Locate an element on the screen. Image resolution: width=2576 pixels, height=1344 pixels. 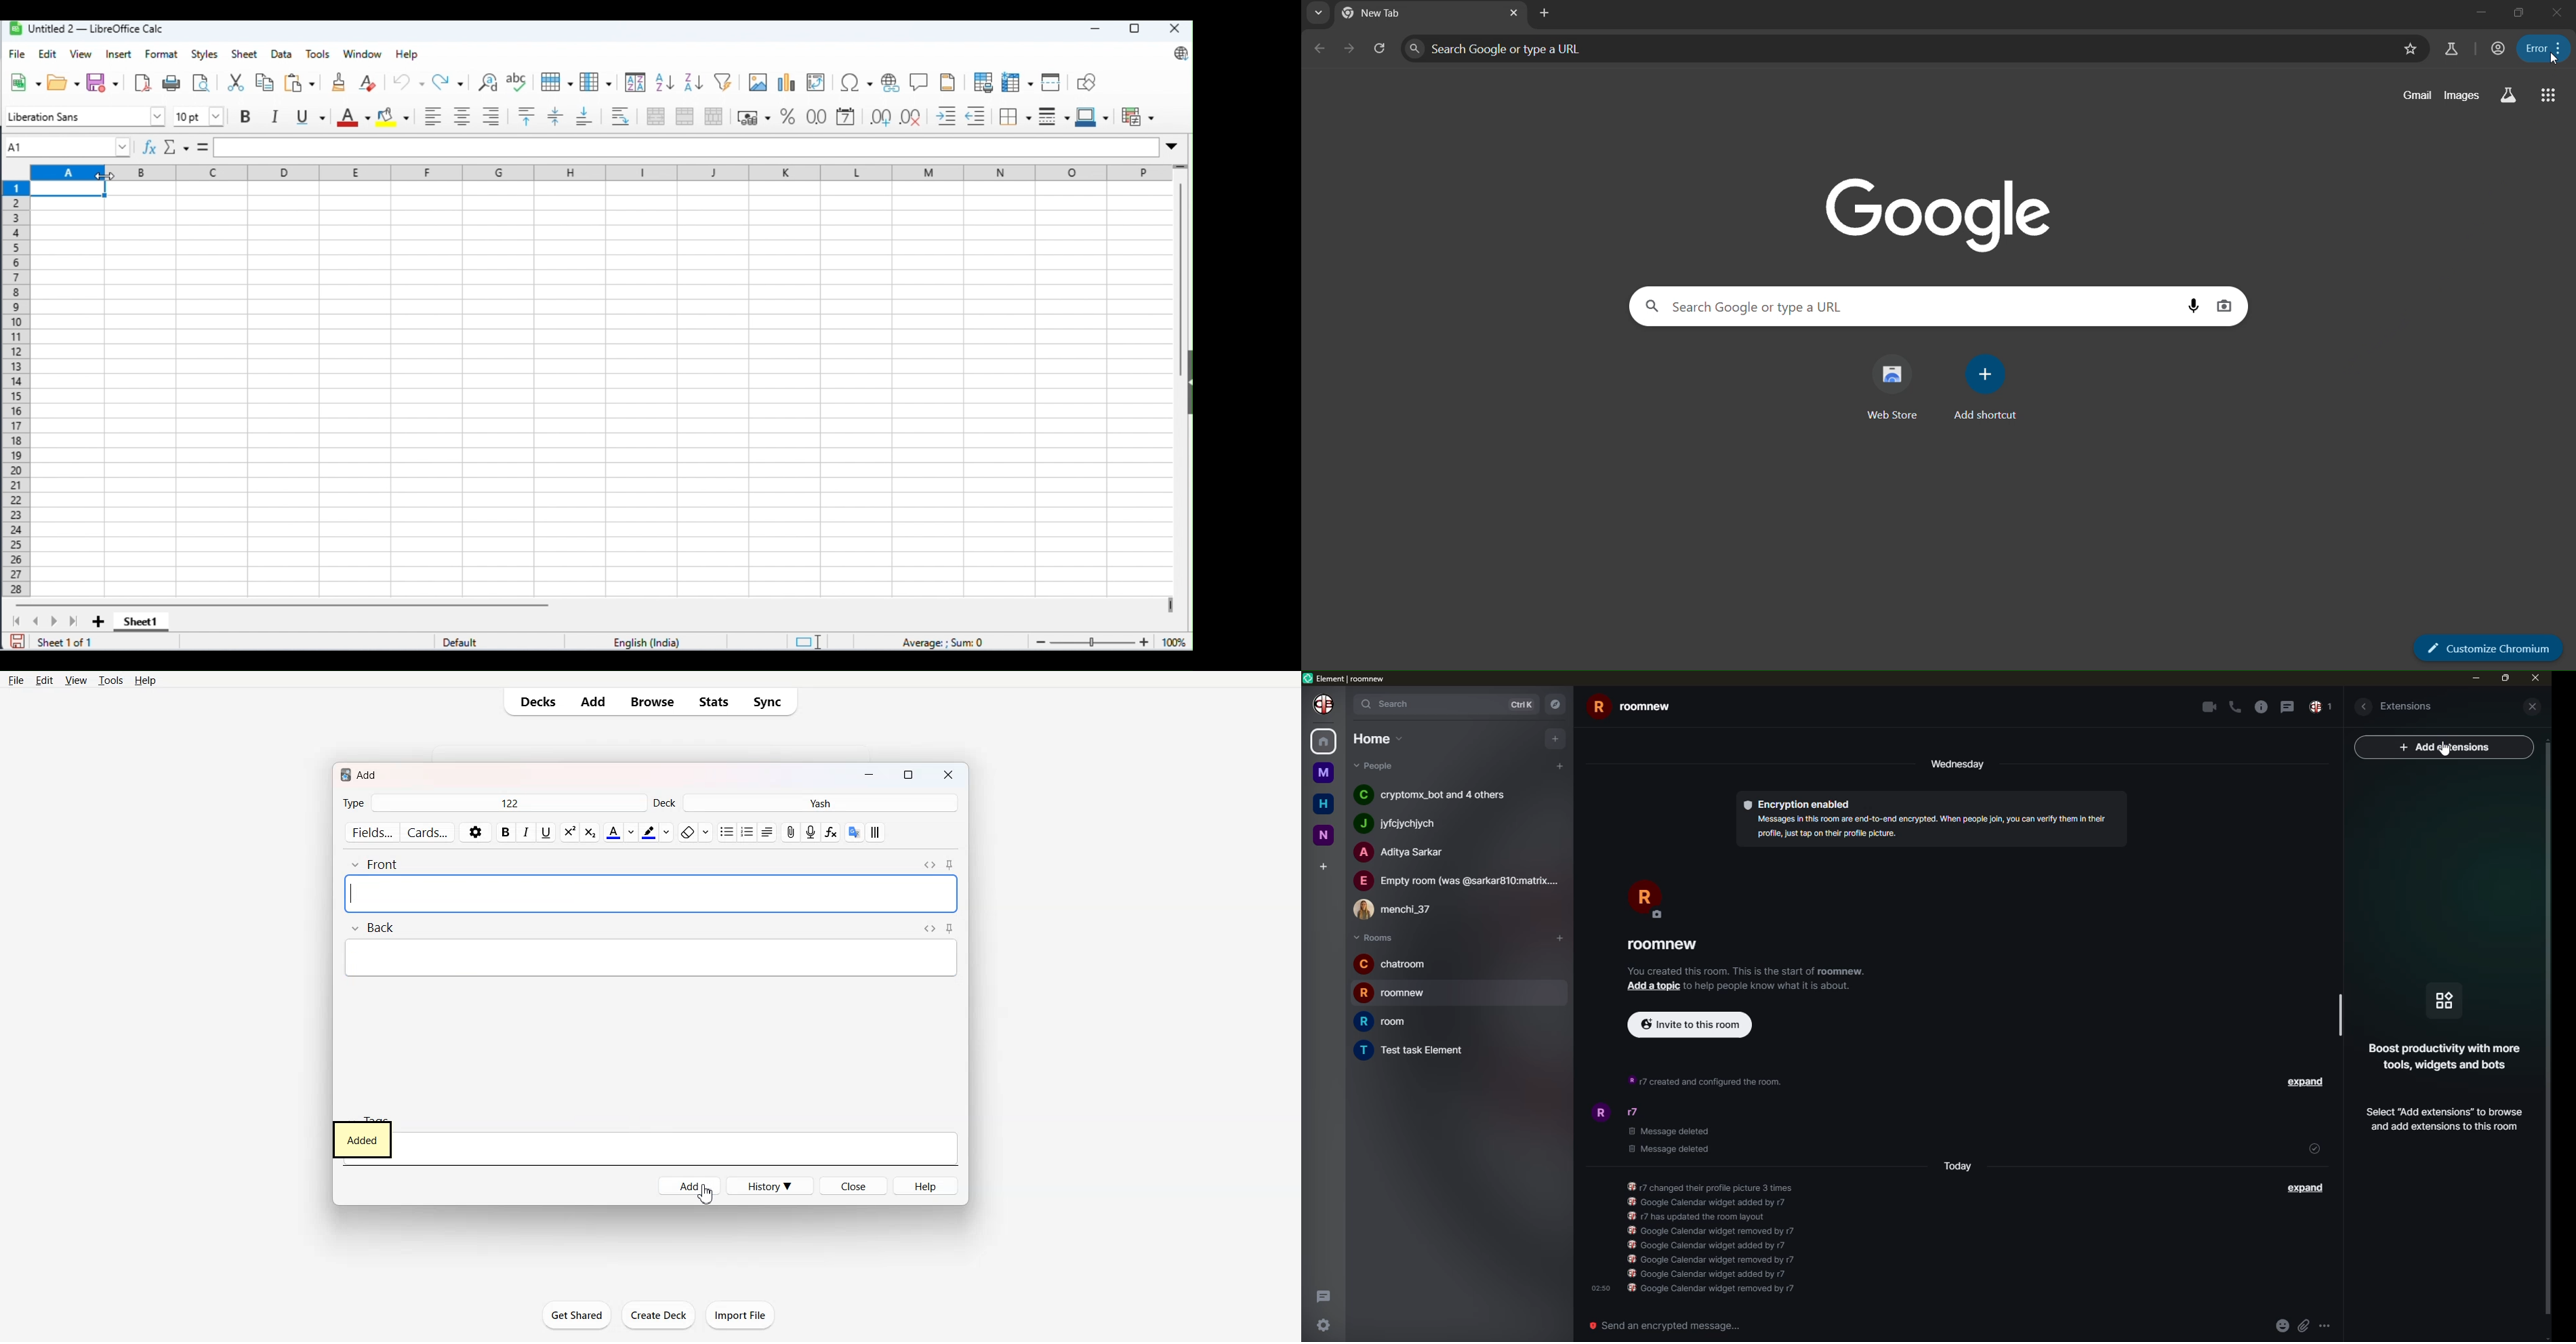
ctrlK is located at coordinates (1522, 704).